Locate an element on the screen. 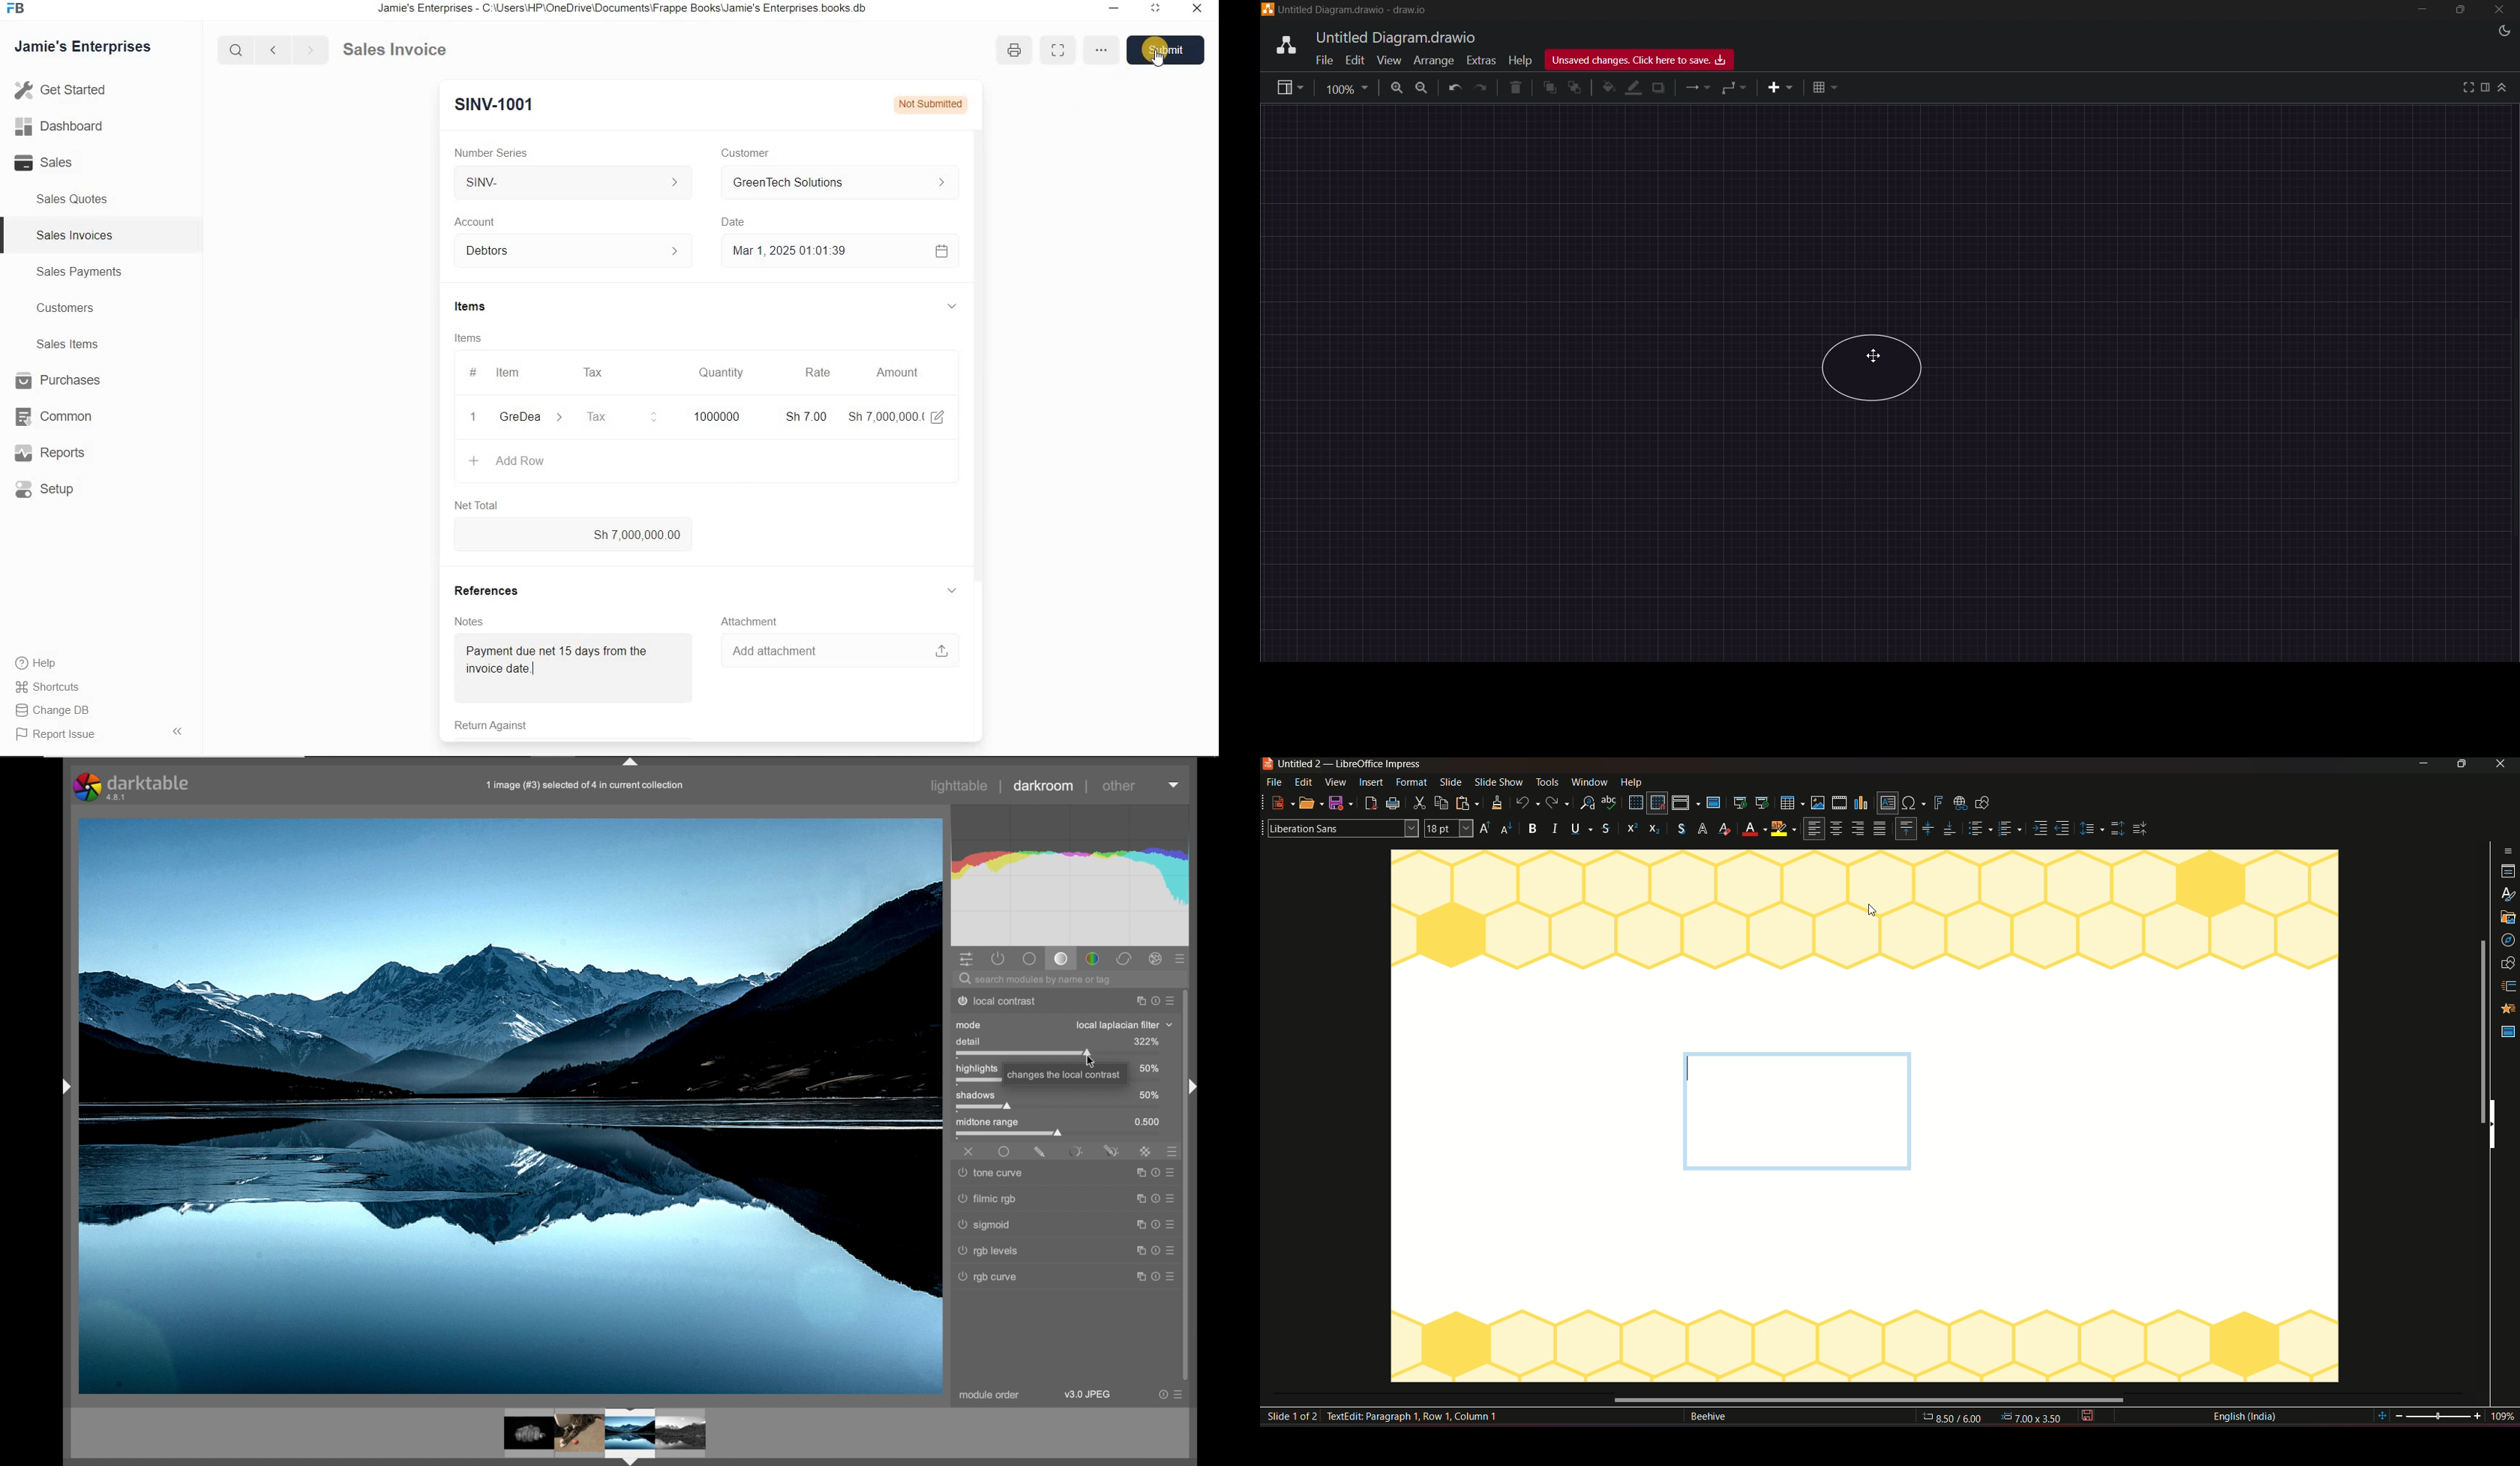  Top spacing is located at coordinates (2117, 829).